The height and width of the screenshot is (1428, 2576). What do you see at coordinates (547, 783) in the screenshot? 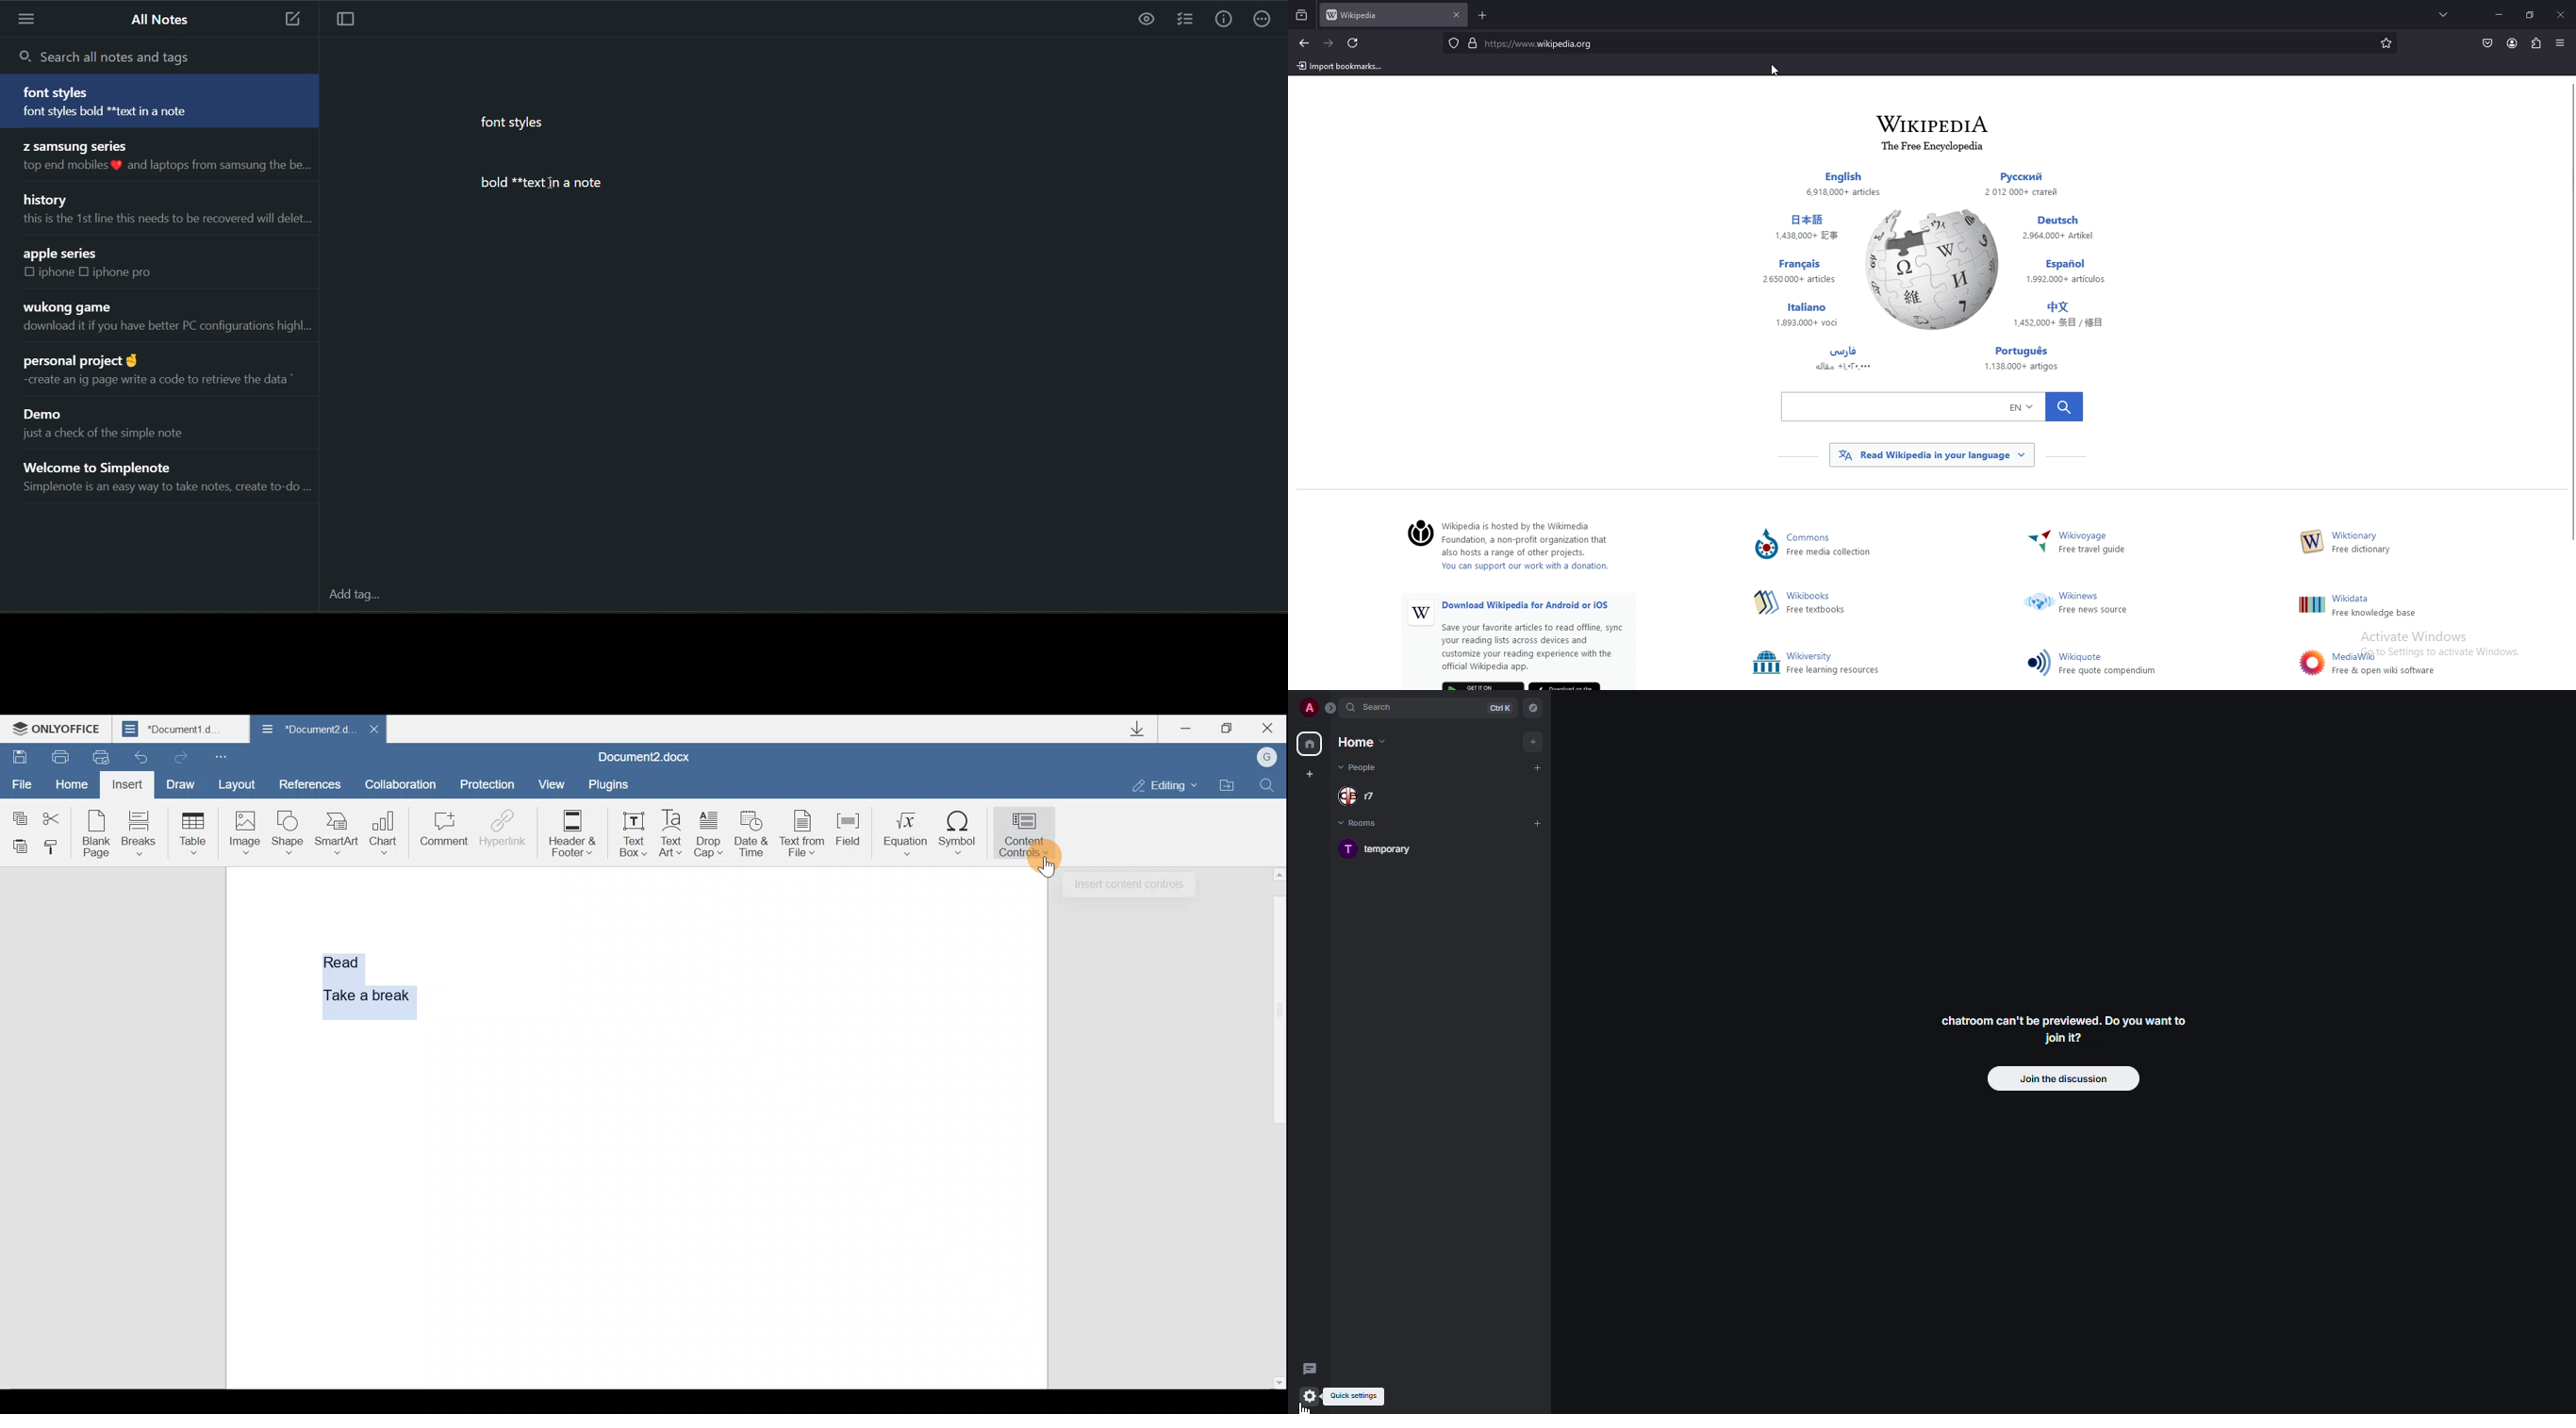
I see `View` at bounding box center [547, 783].